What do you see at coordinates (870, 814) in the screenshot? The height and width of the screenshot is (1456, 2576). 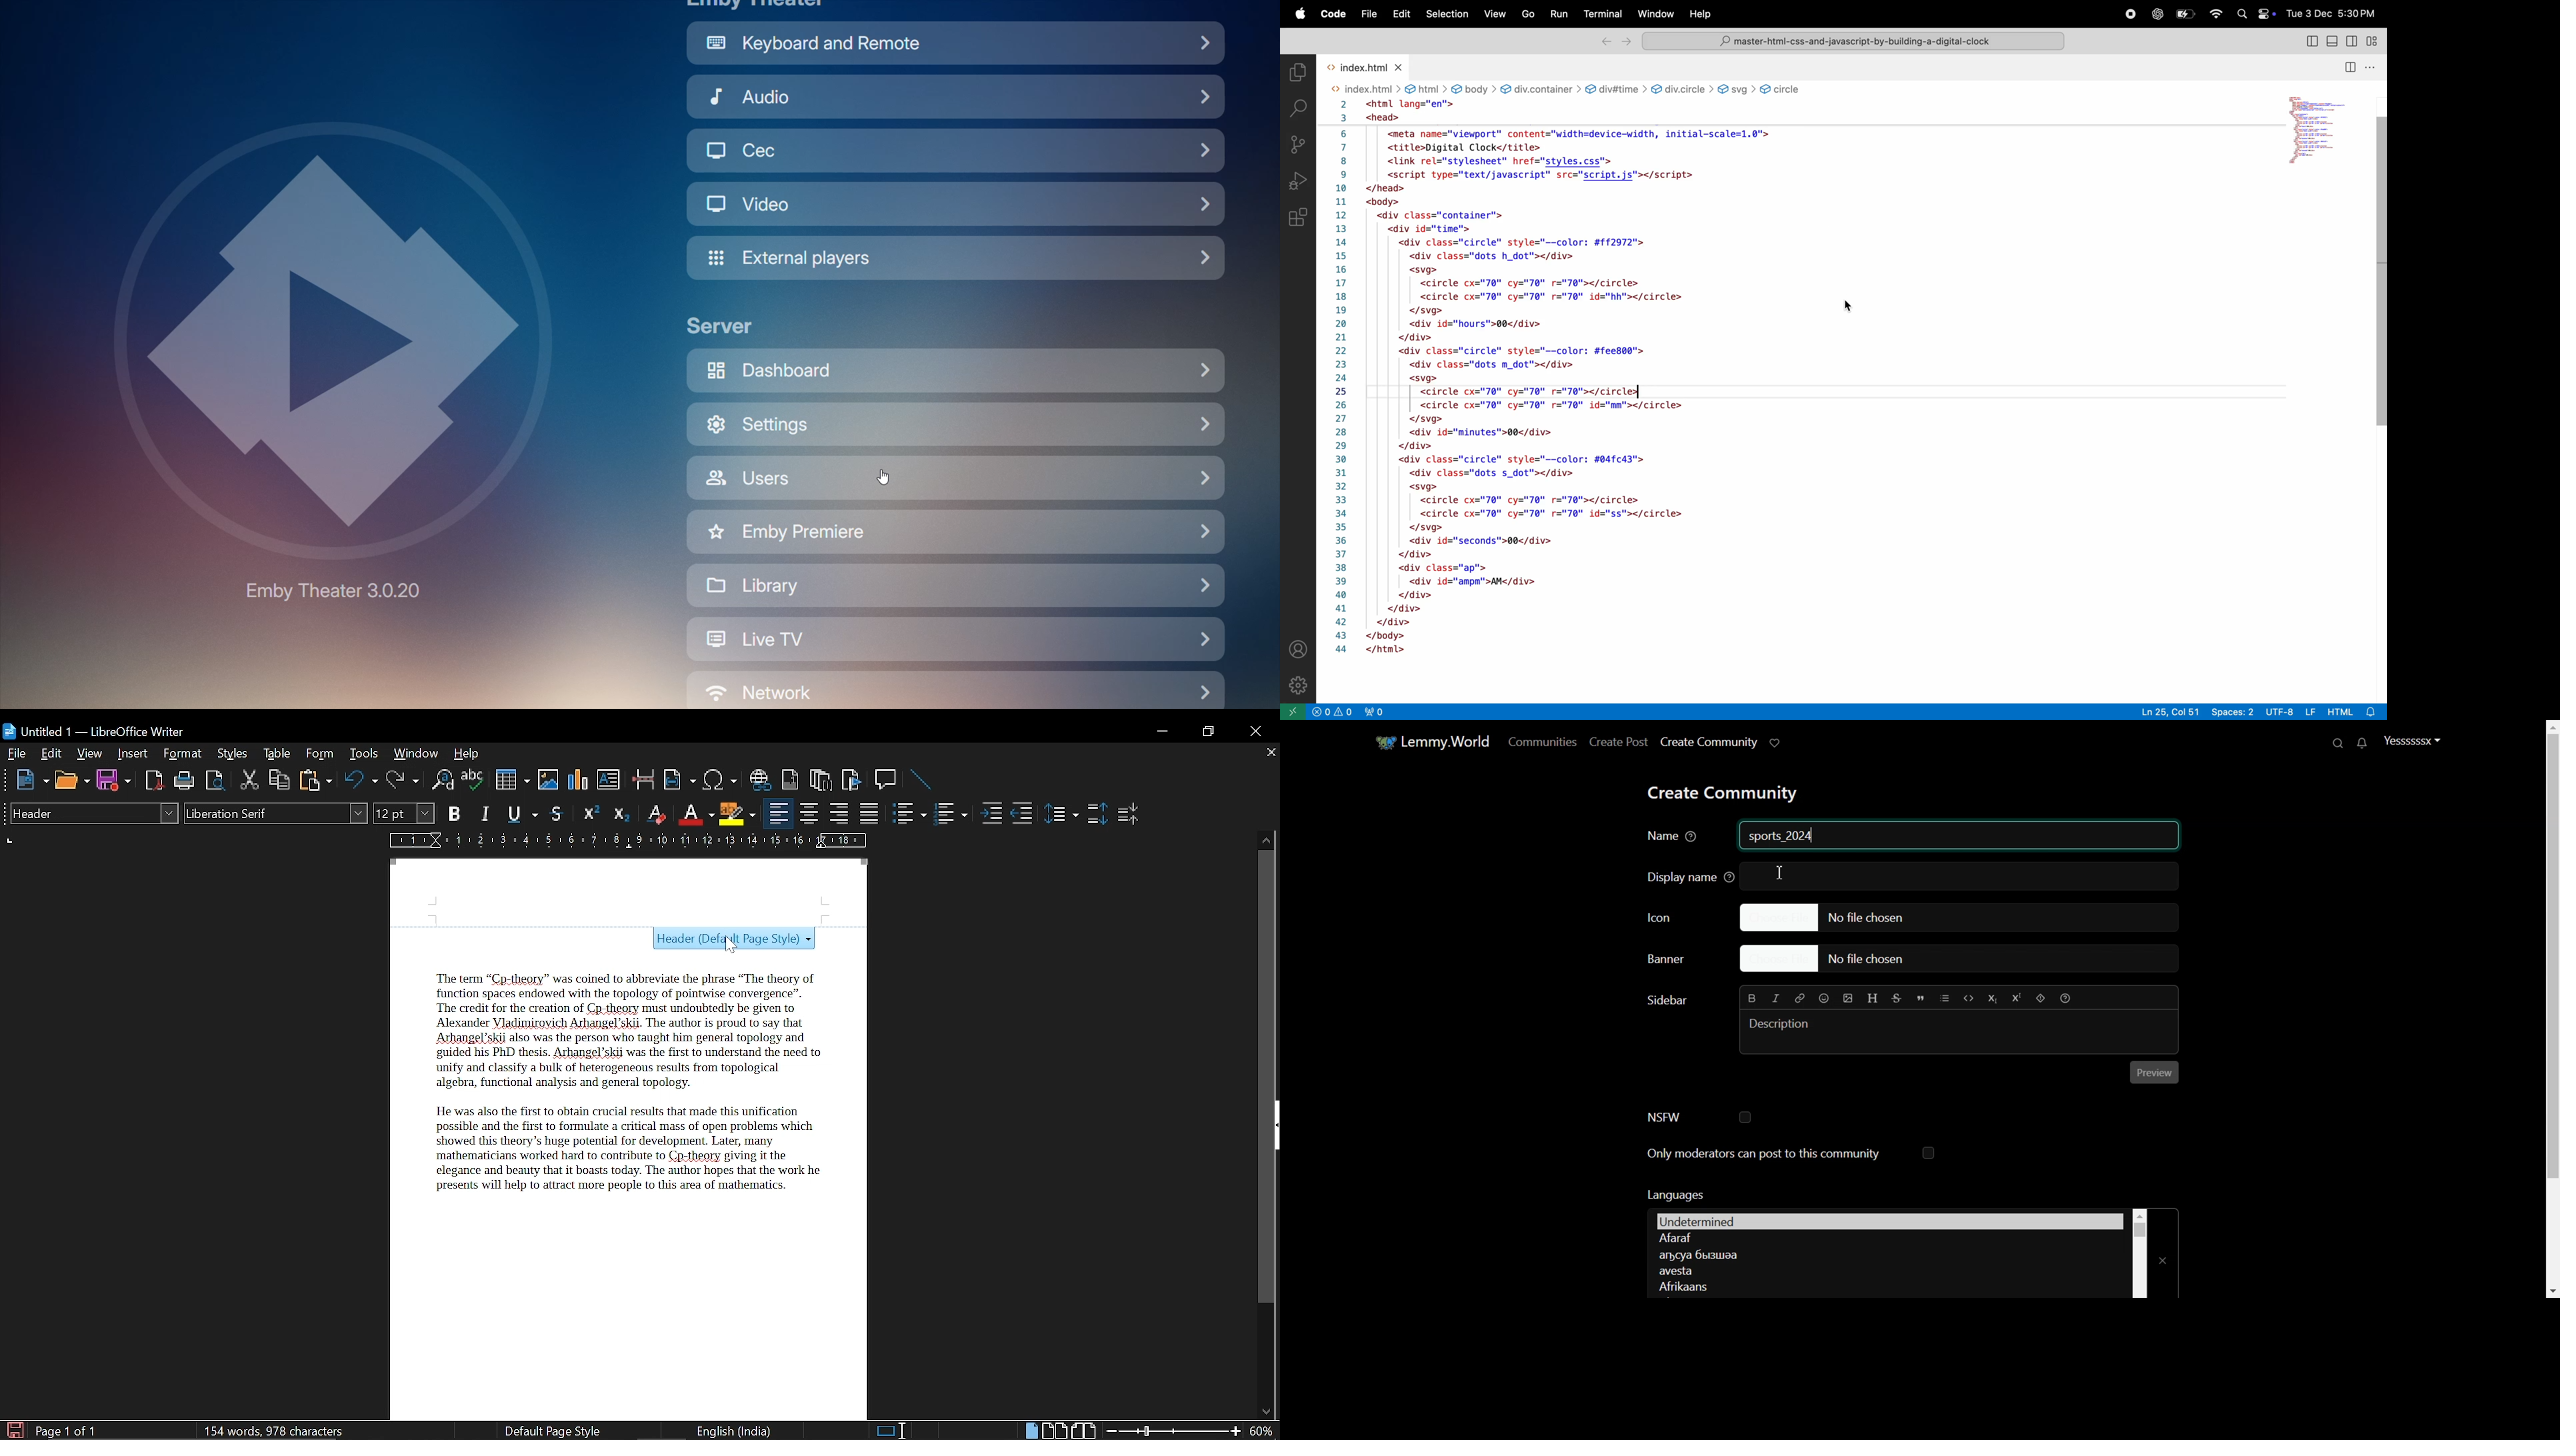 I see `Justified` at bounding box center [870, 814].